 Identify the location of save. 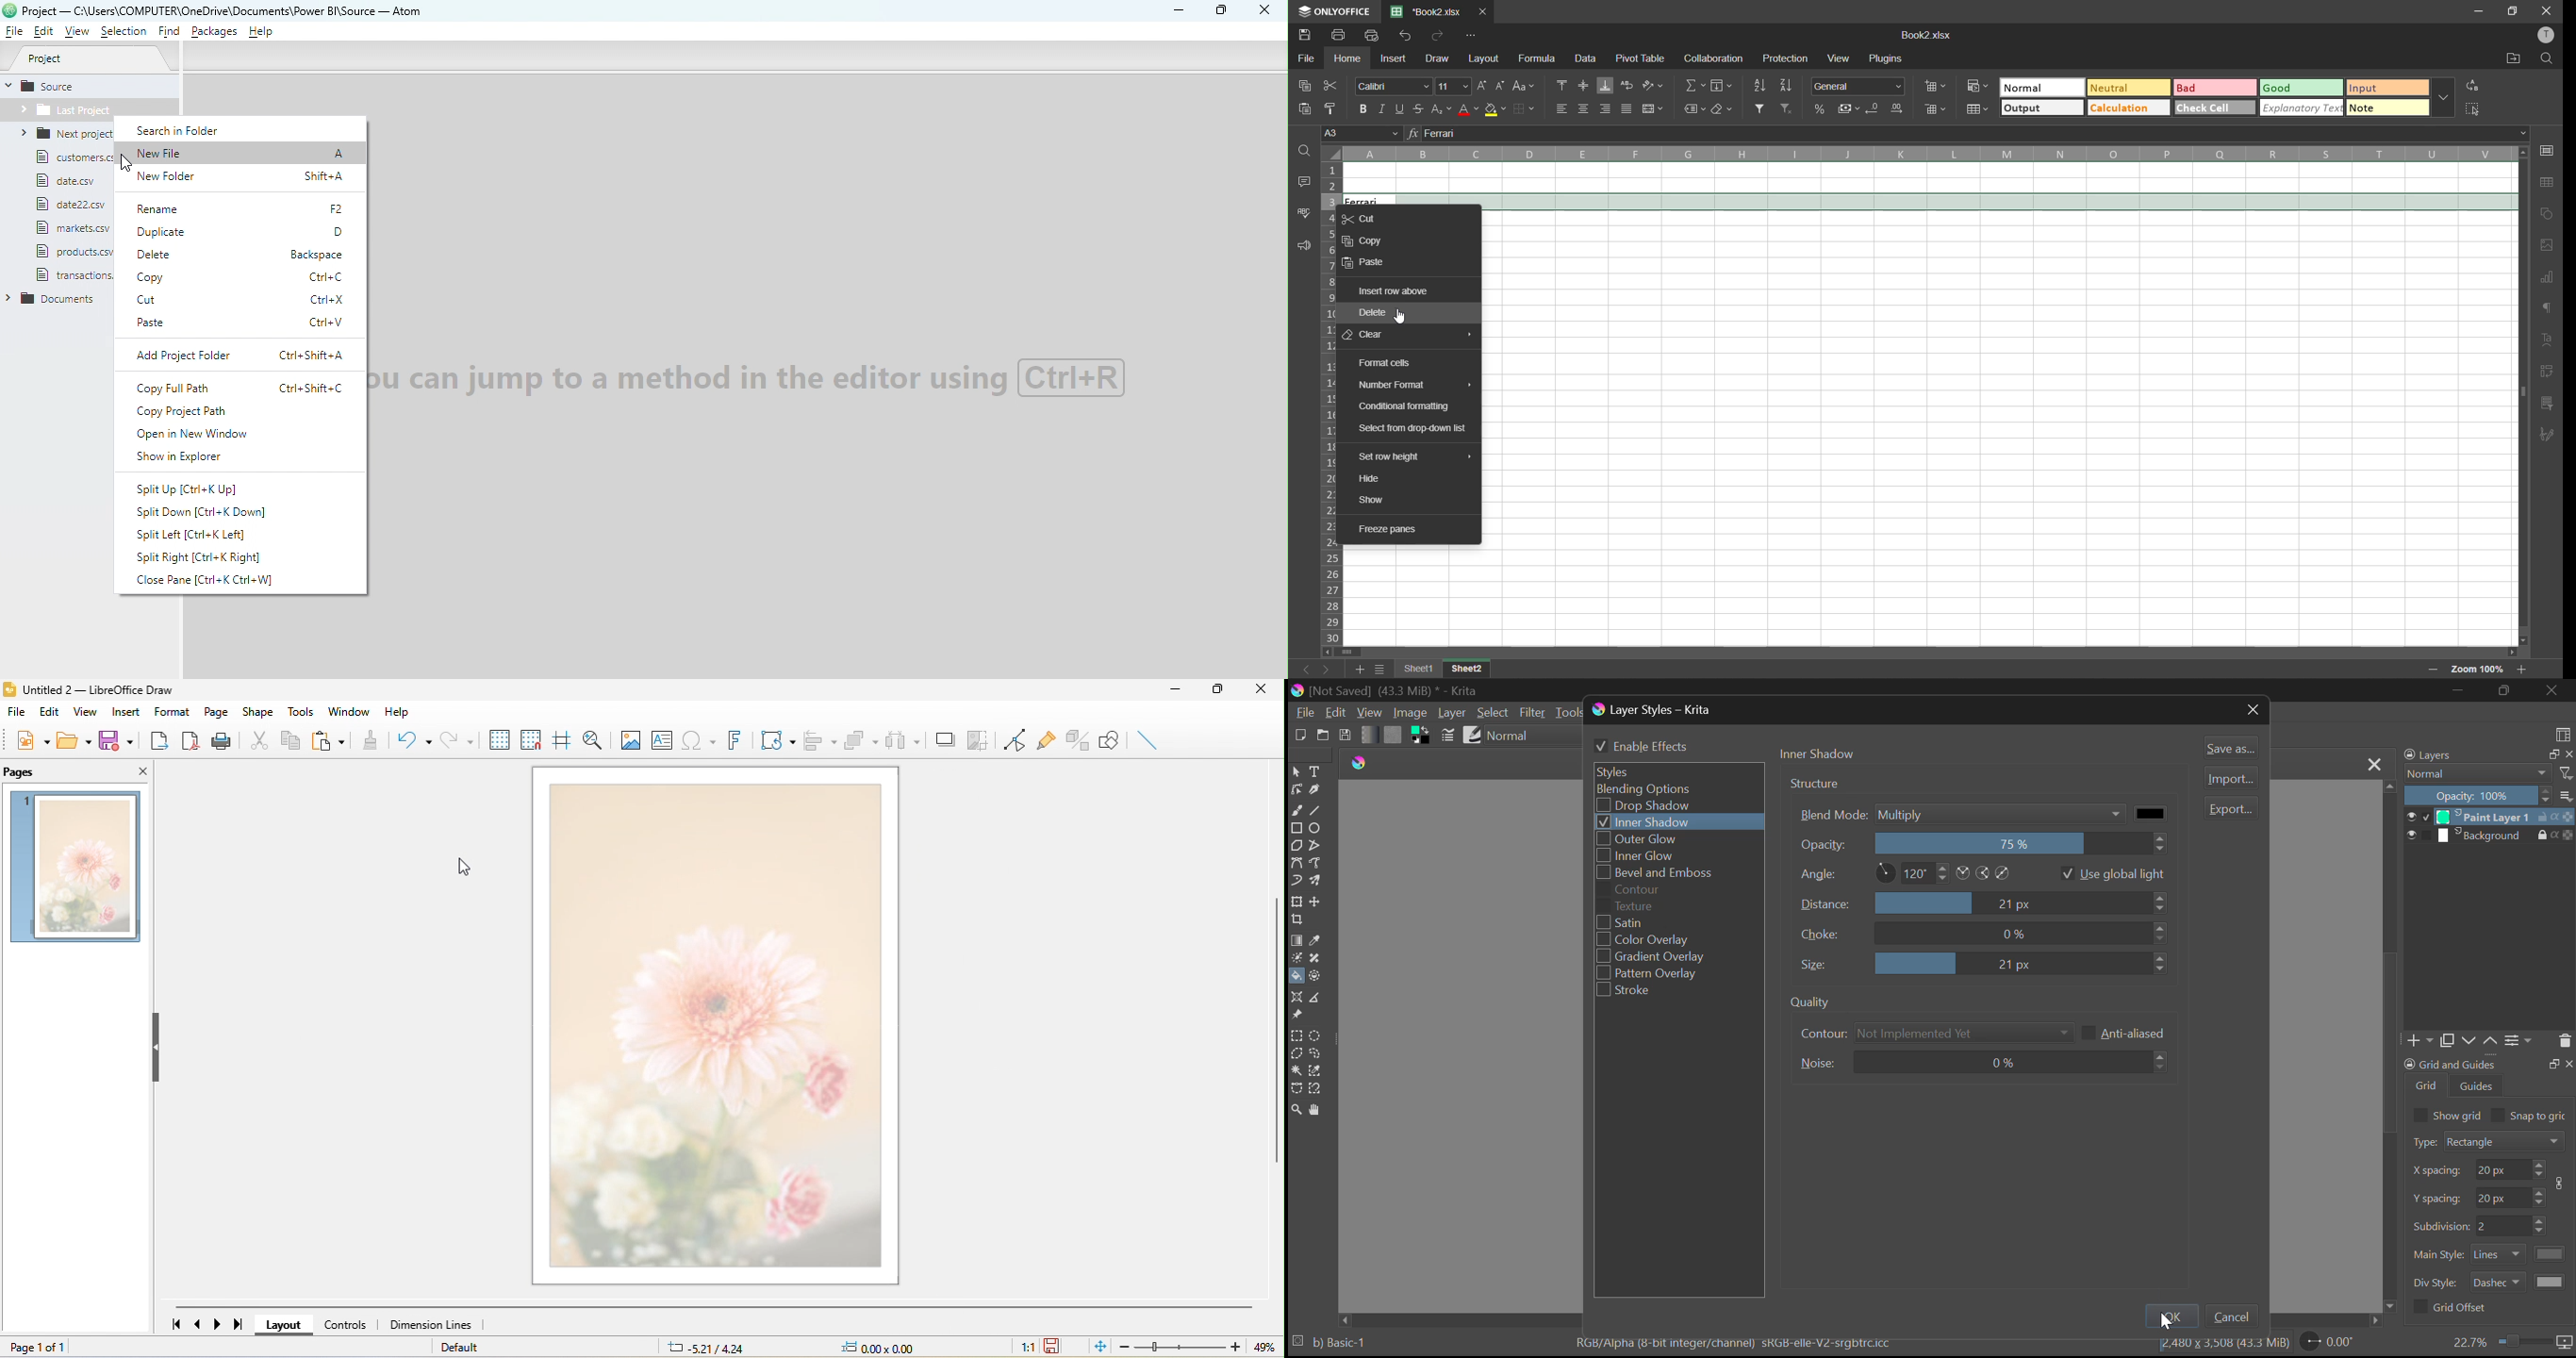
(115, 739).